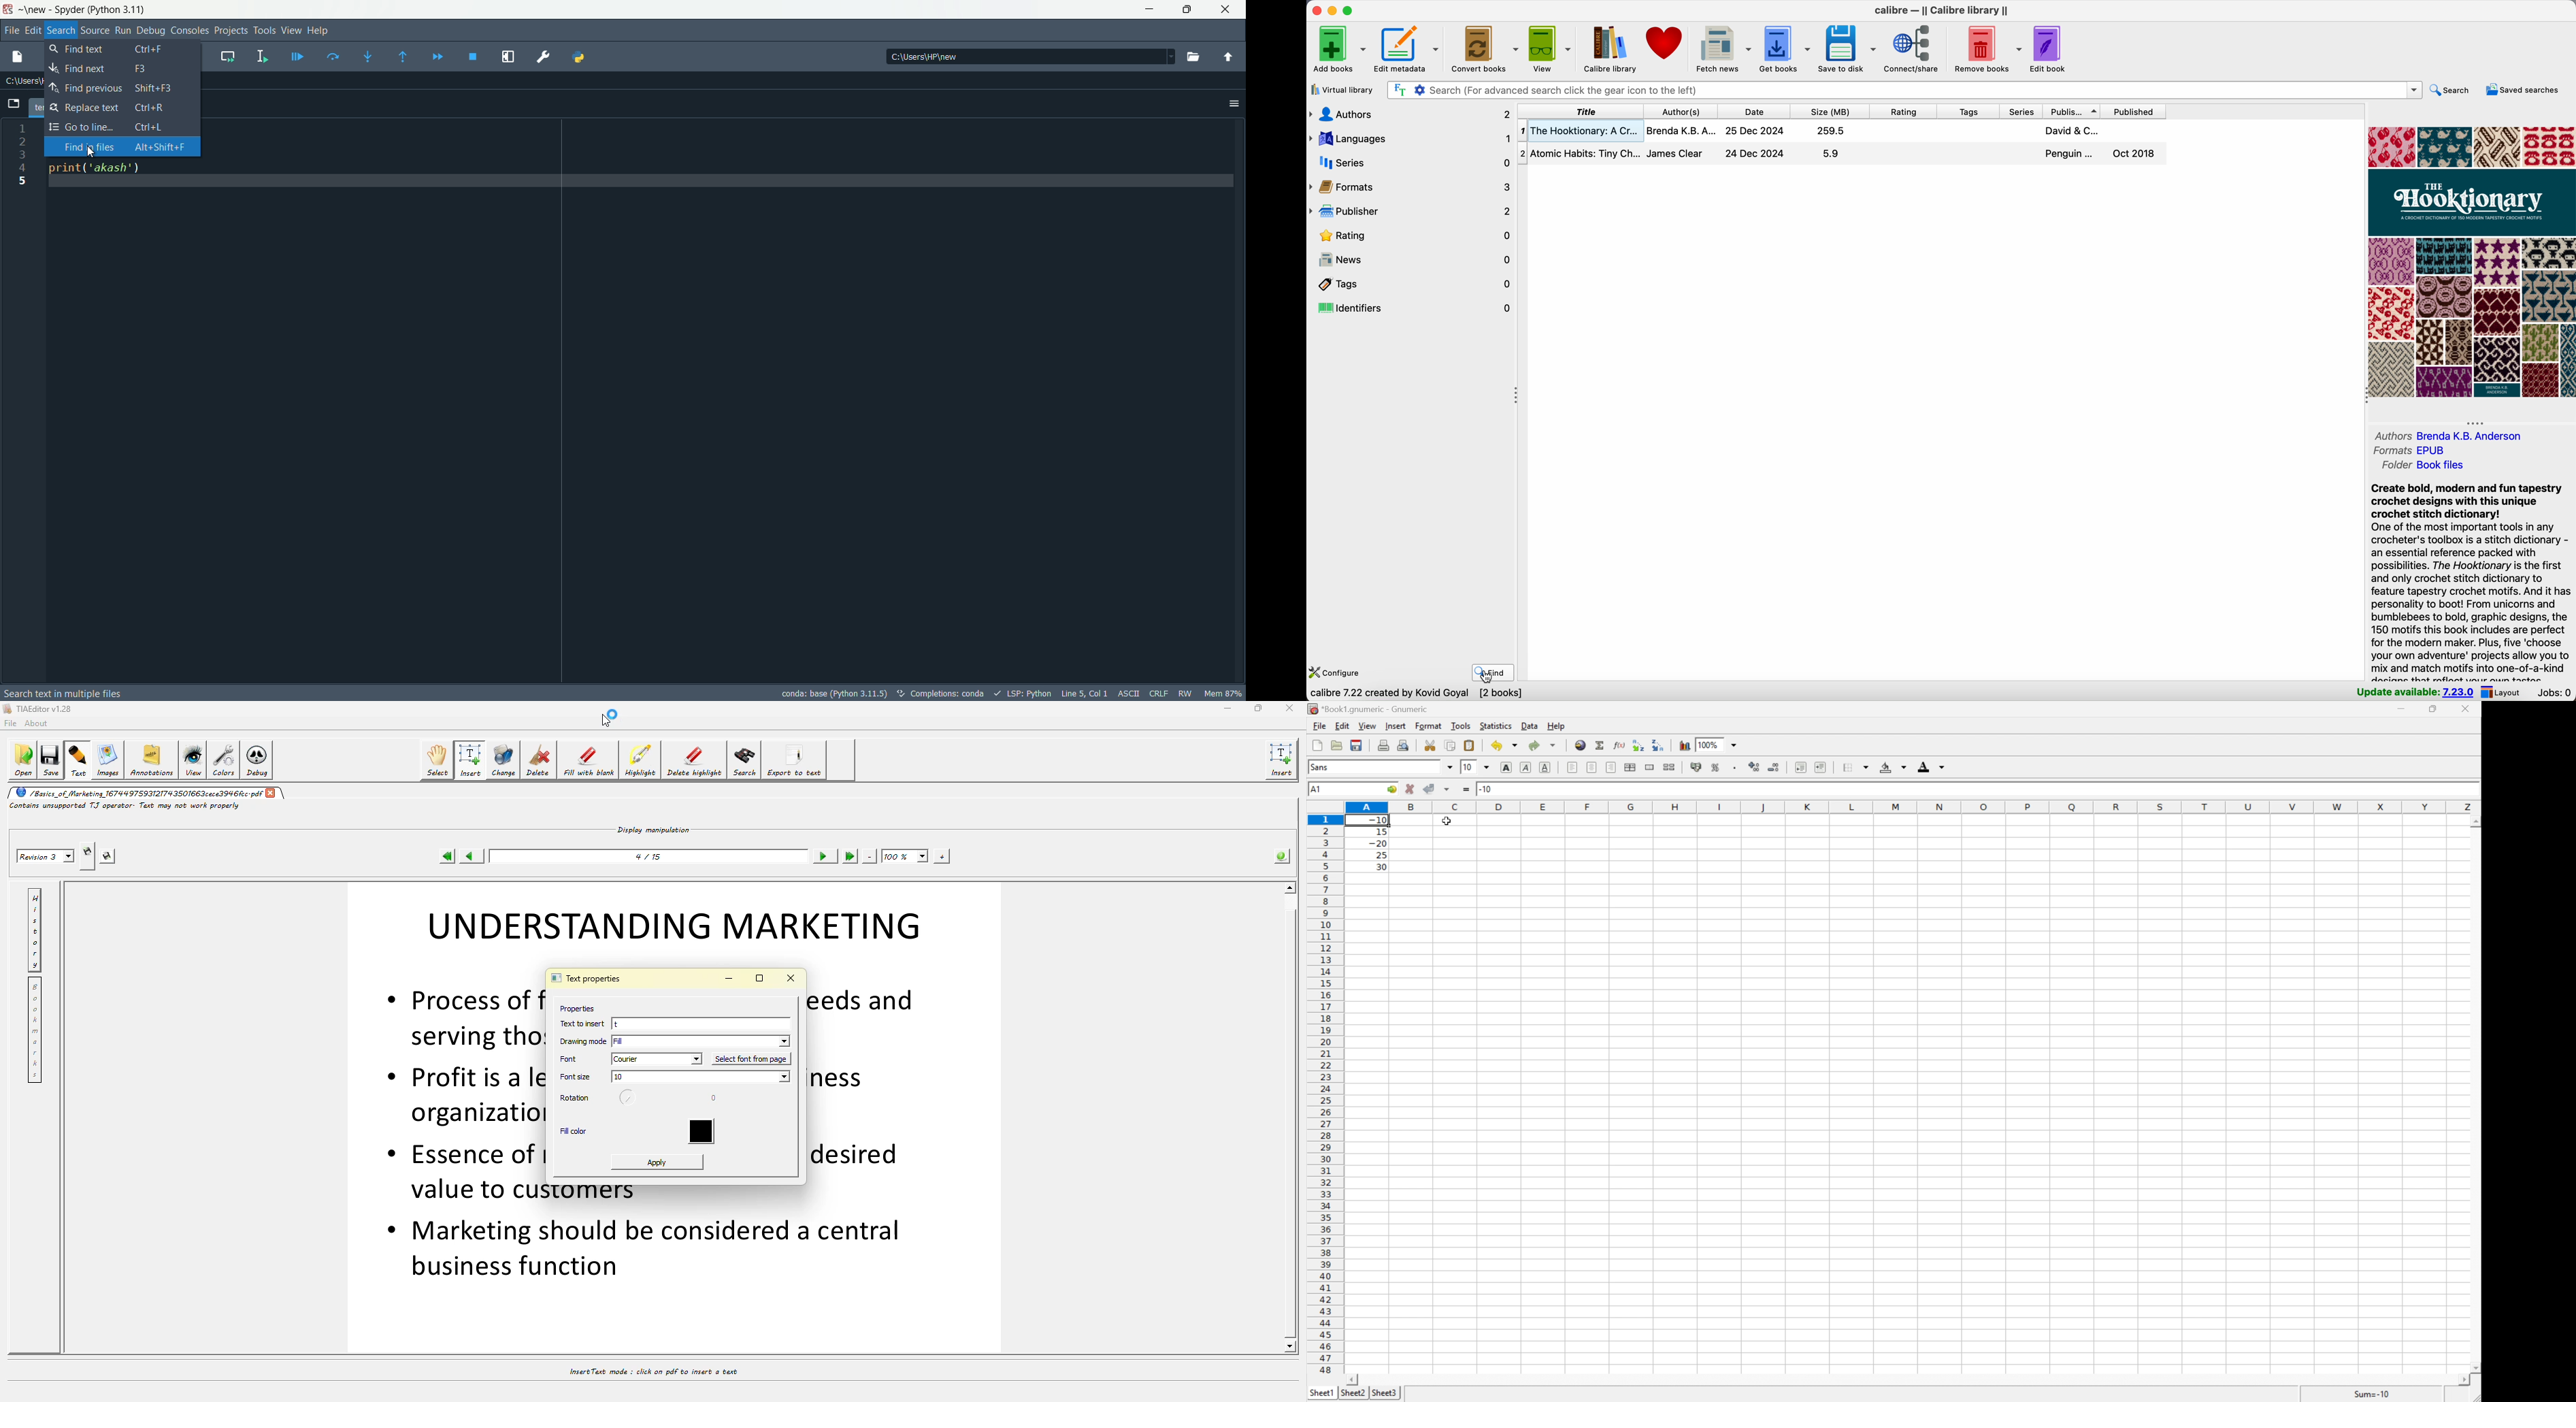  Describe the element at coordinates (291, 31) in the screenshot. I see `view menu` at that location.